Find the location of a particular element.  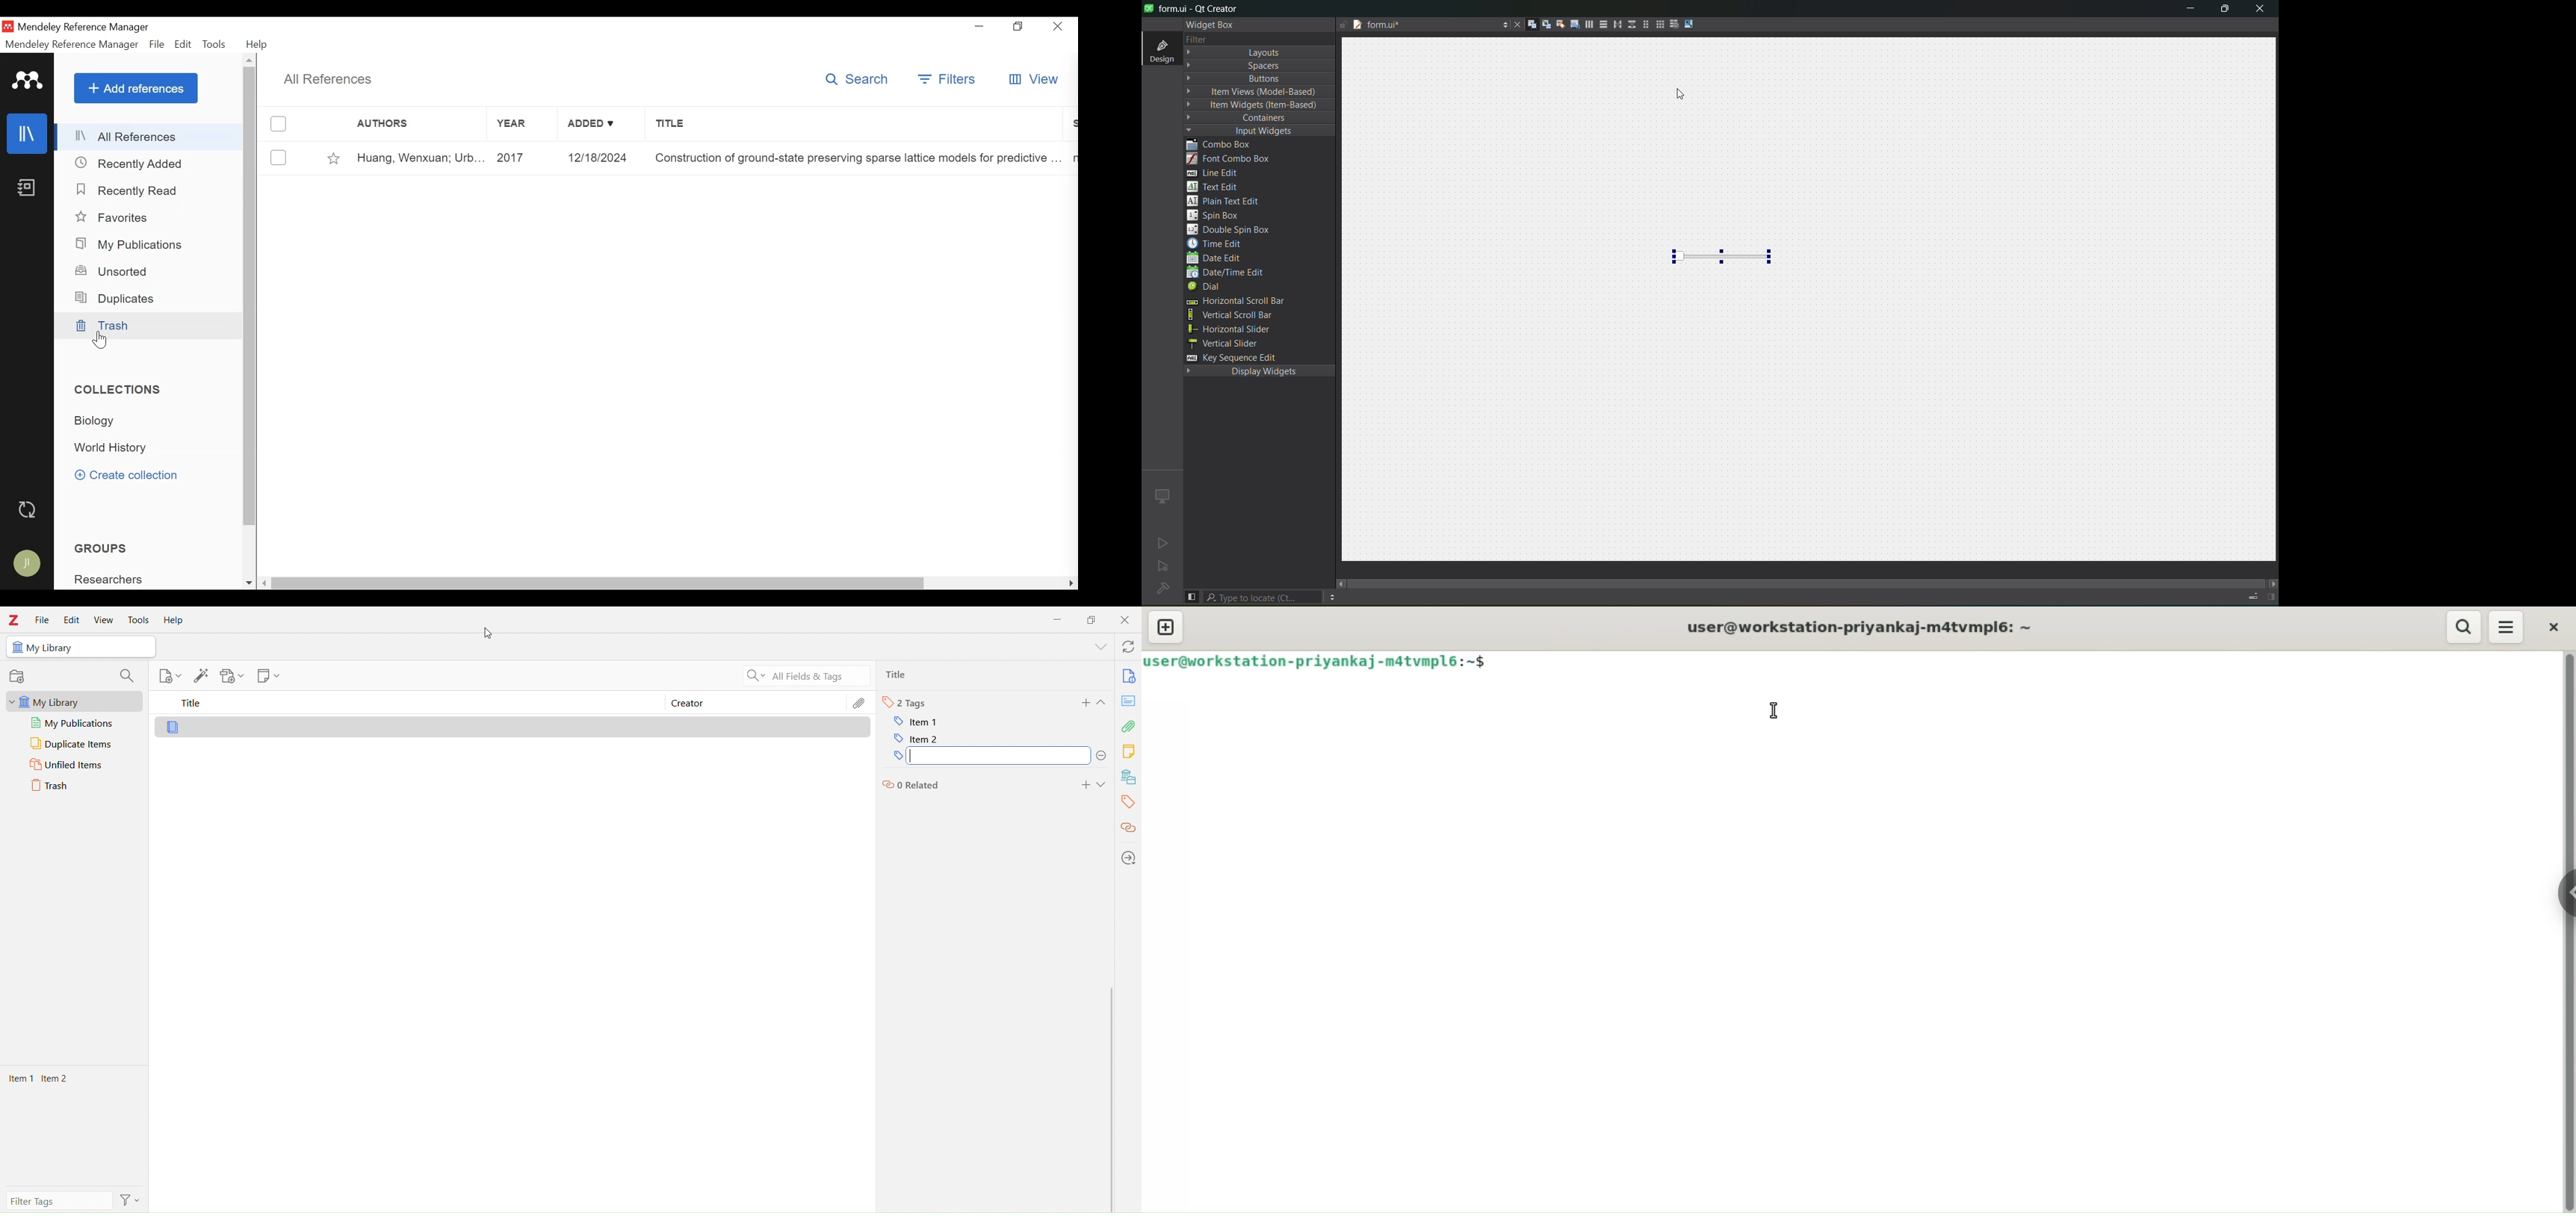

Creator is located at coordinates (749, 704).